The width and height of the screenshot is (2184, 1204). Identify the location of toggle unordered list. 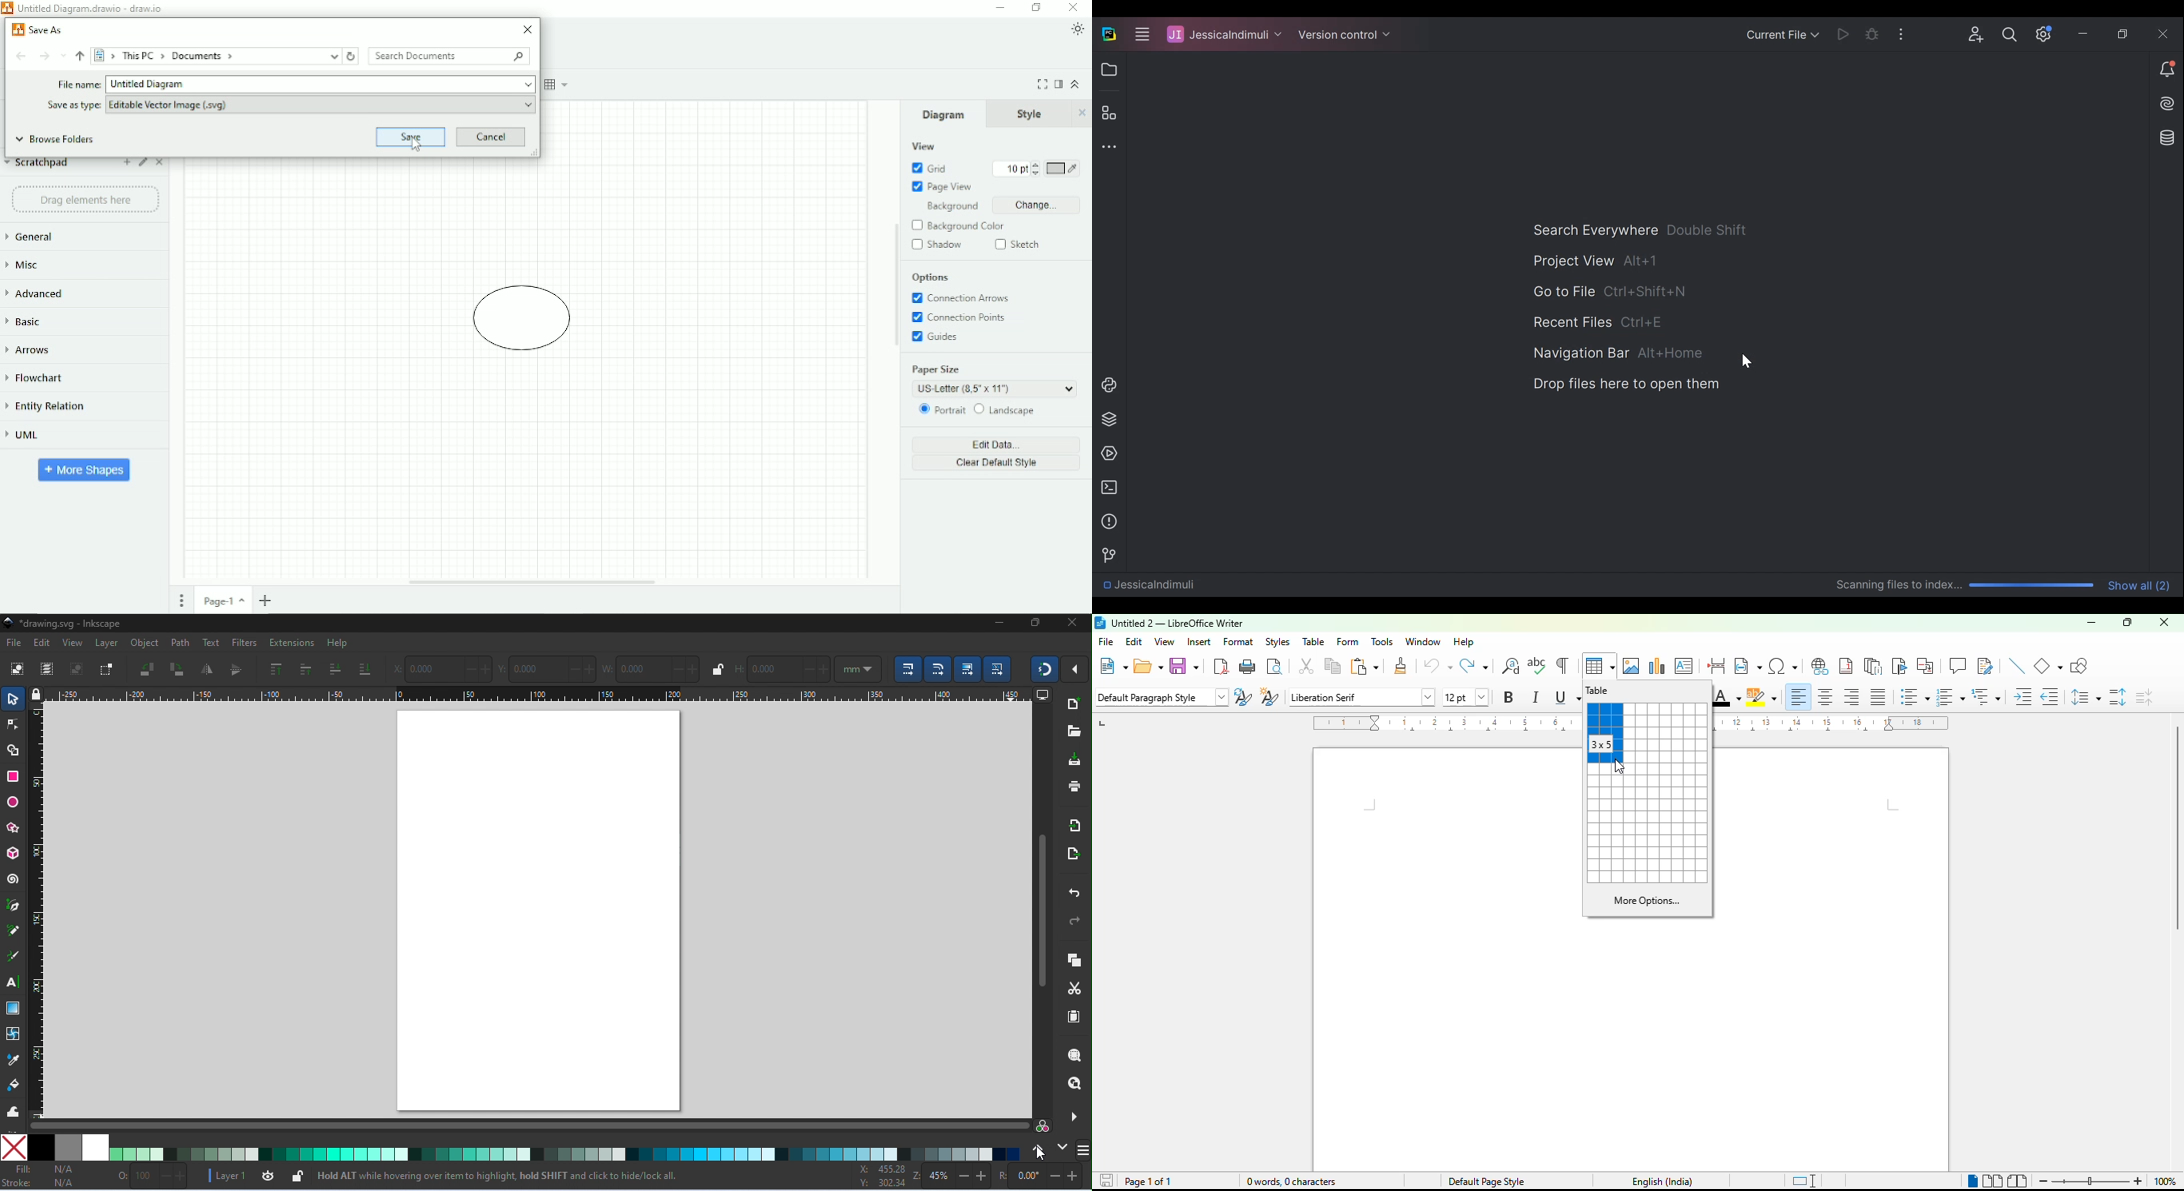
(1915, 696).